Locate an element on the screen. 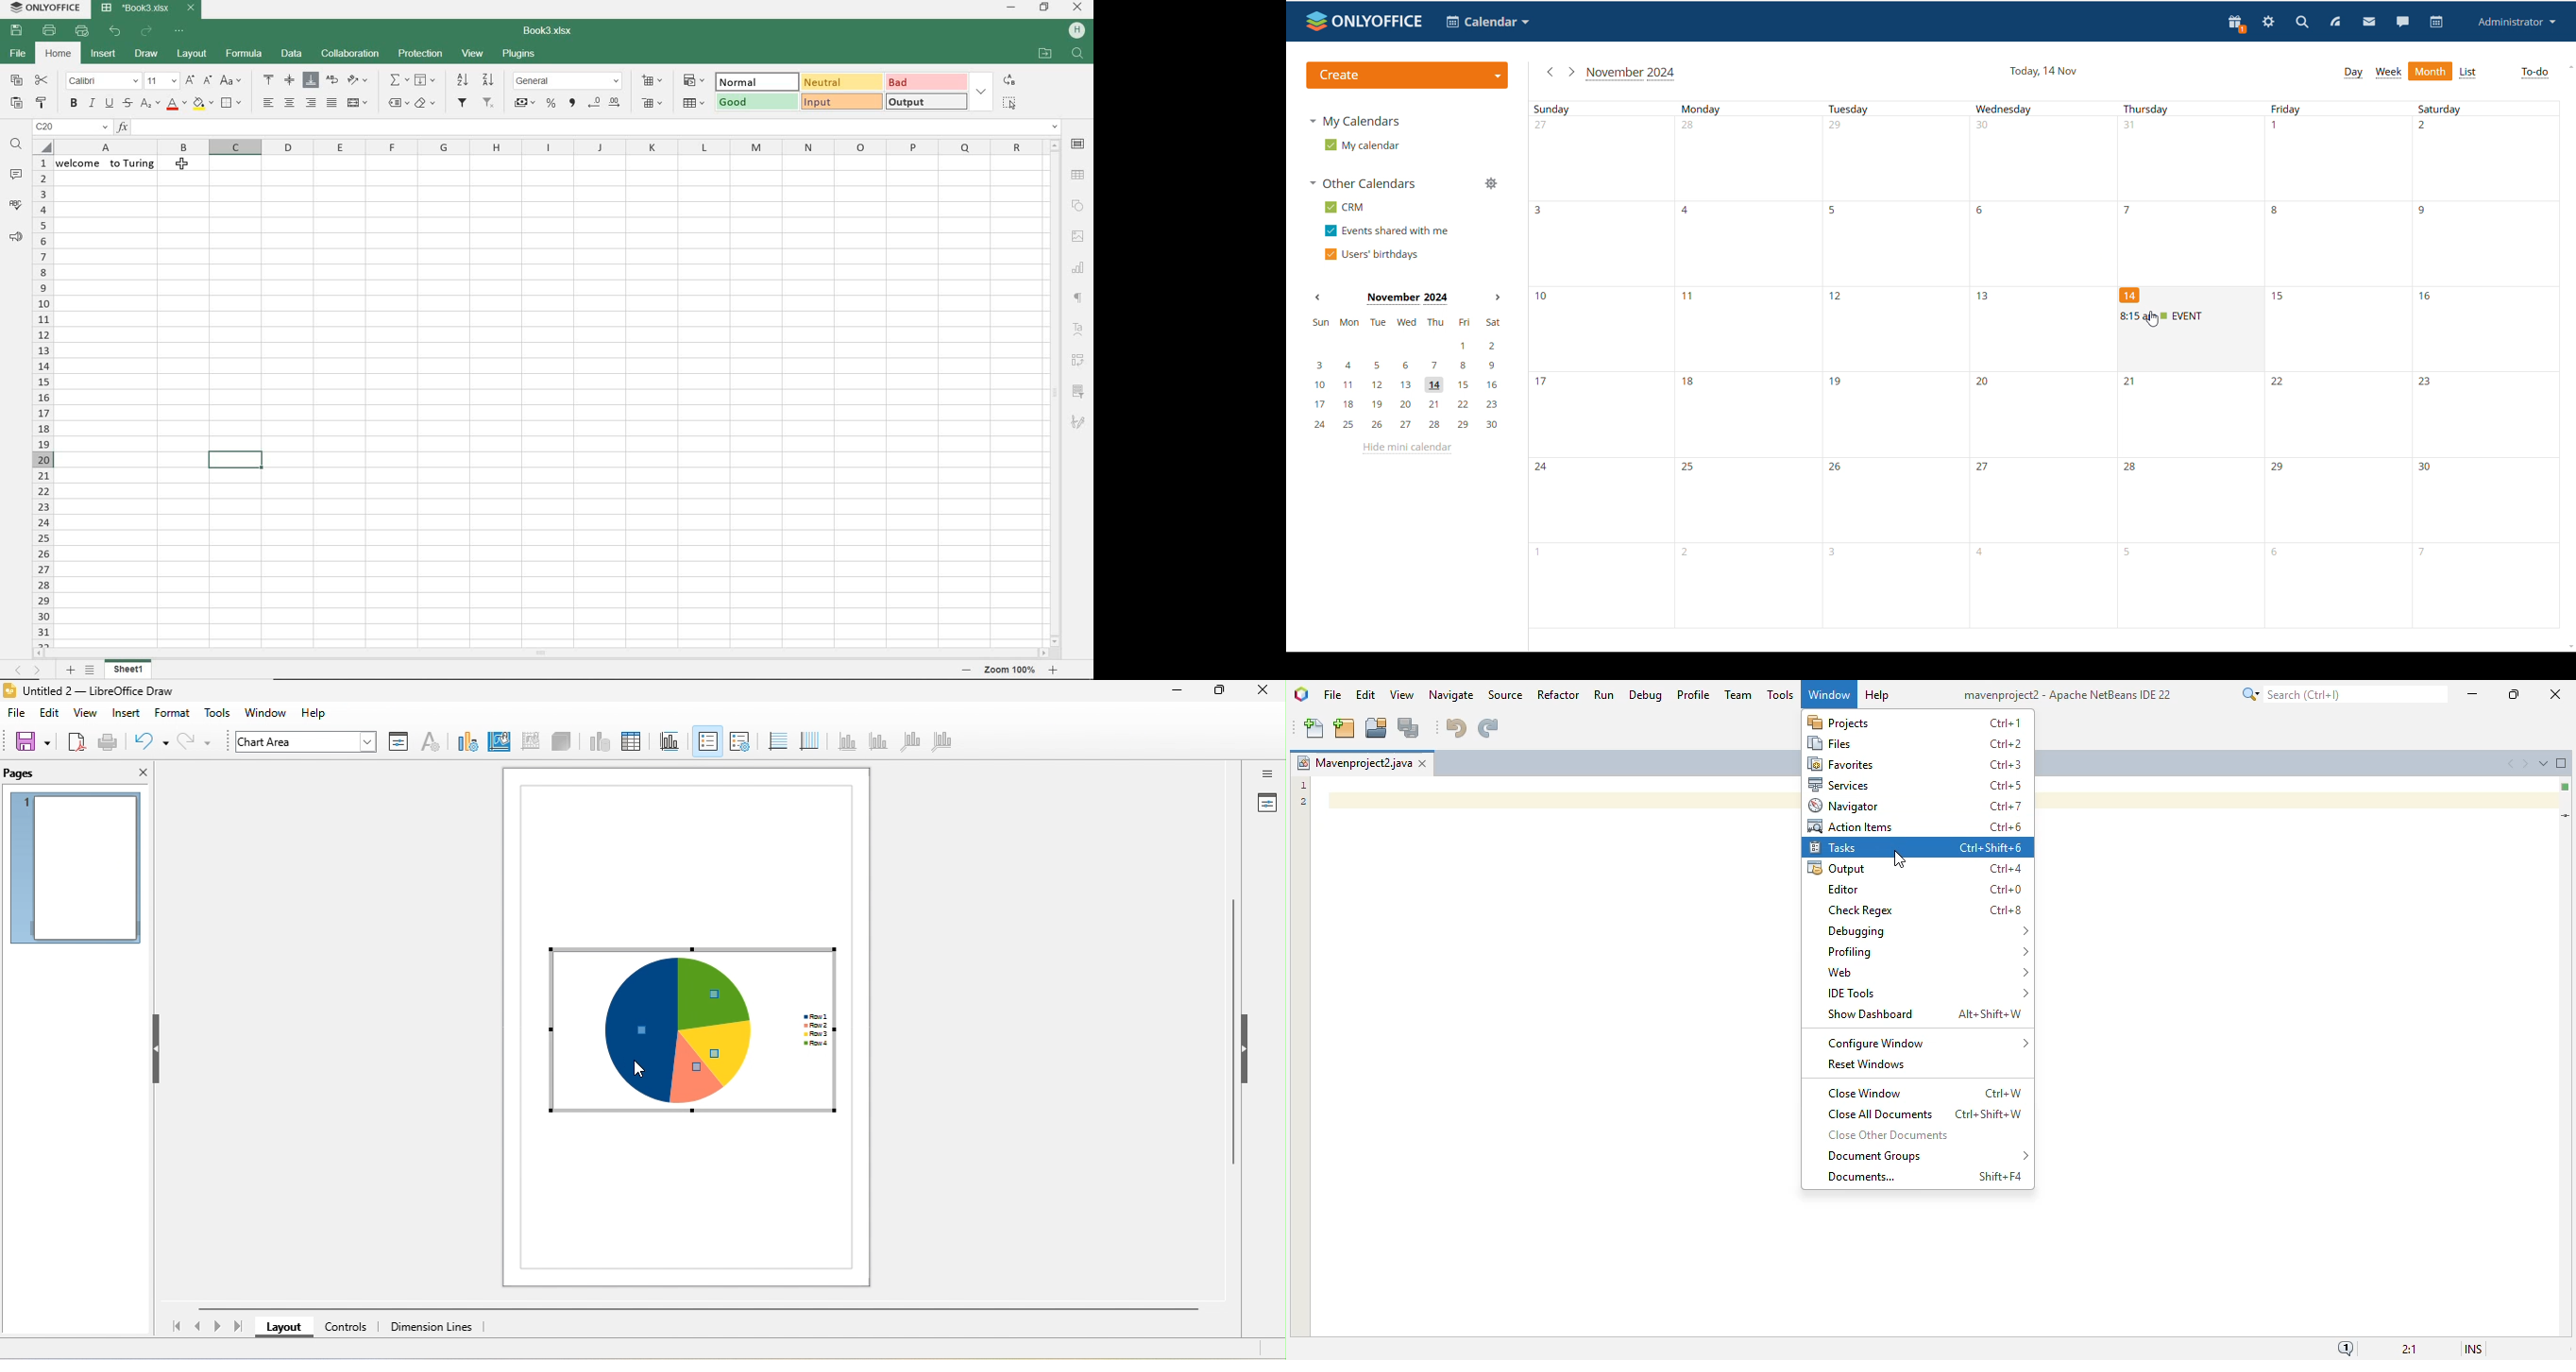 This screenshot has height=1372, width=2576. scrollbar is located at coordinates (541, 653).